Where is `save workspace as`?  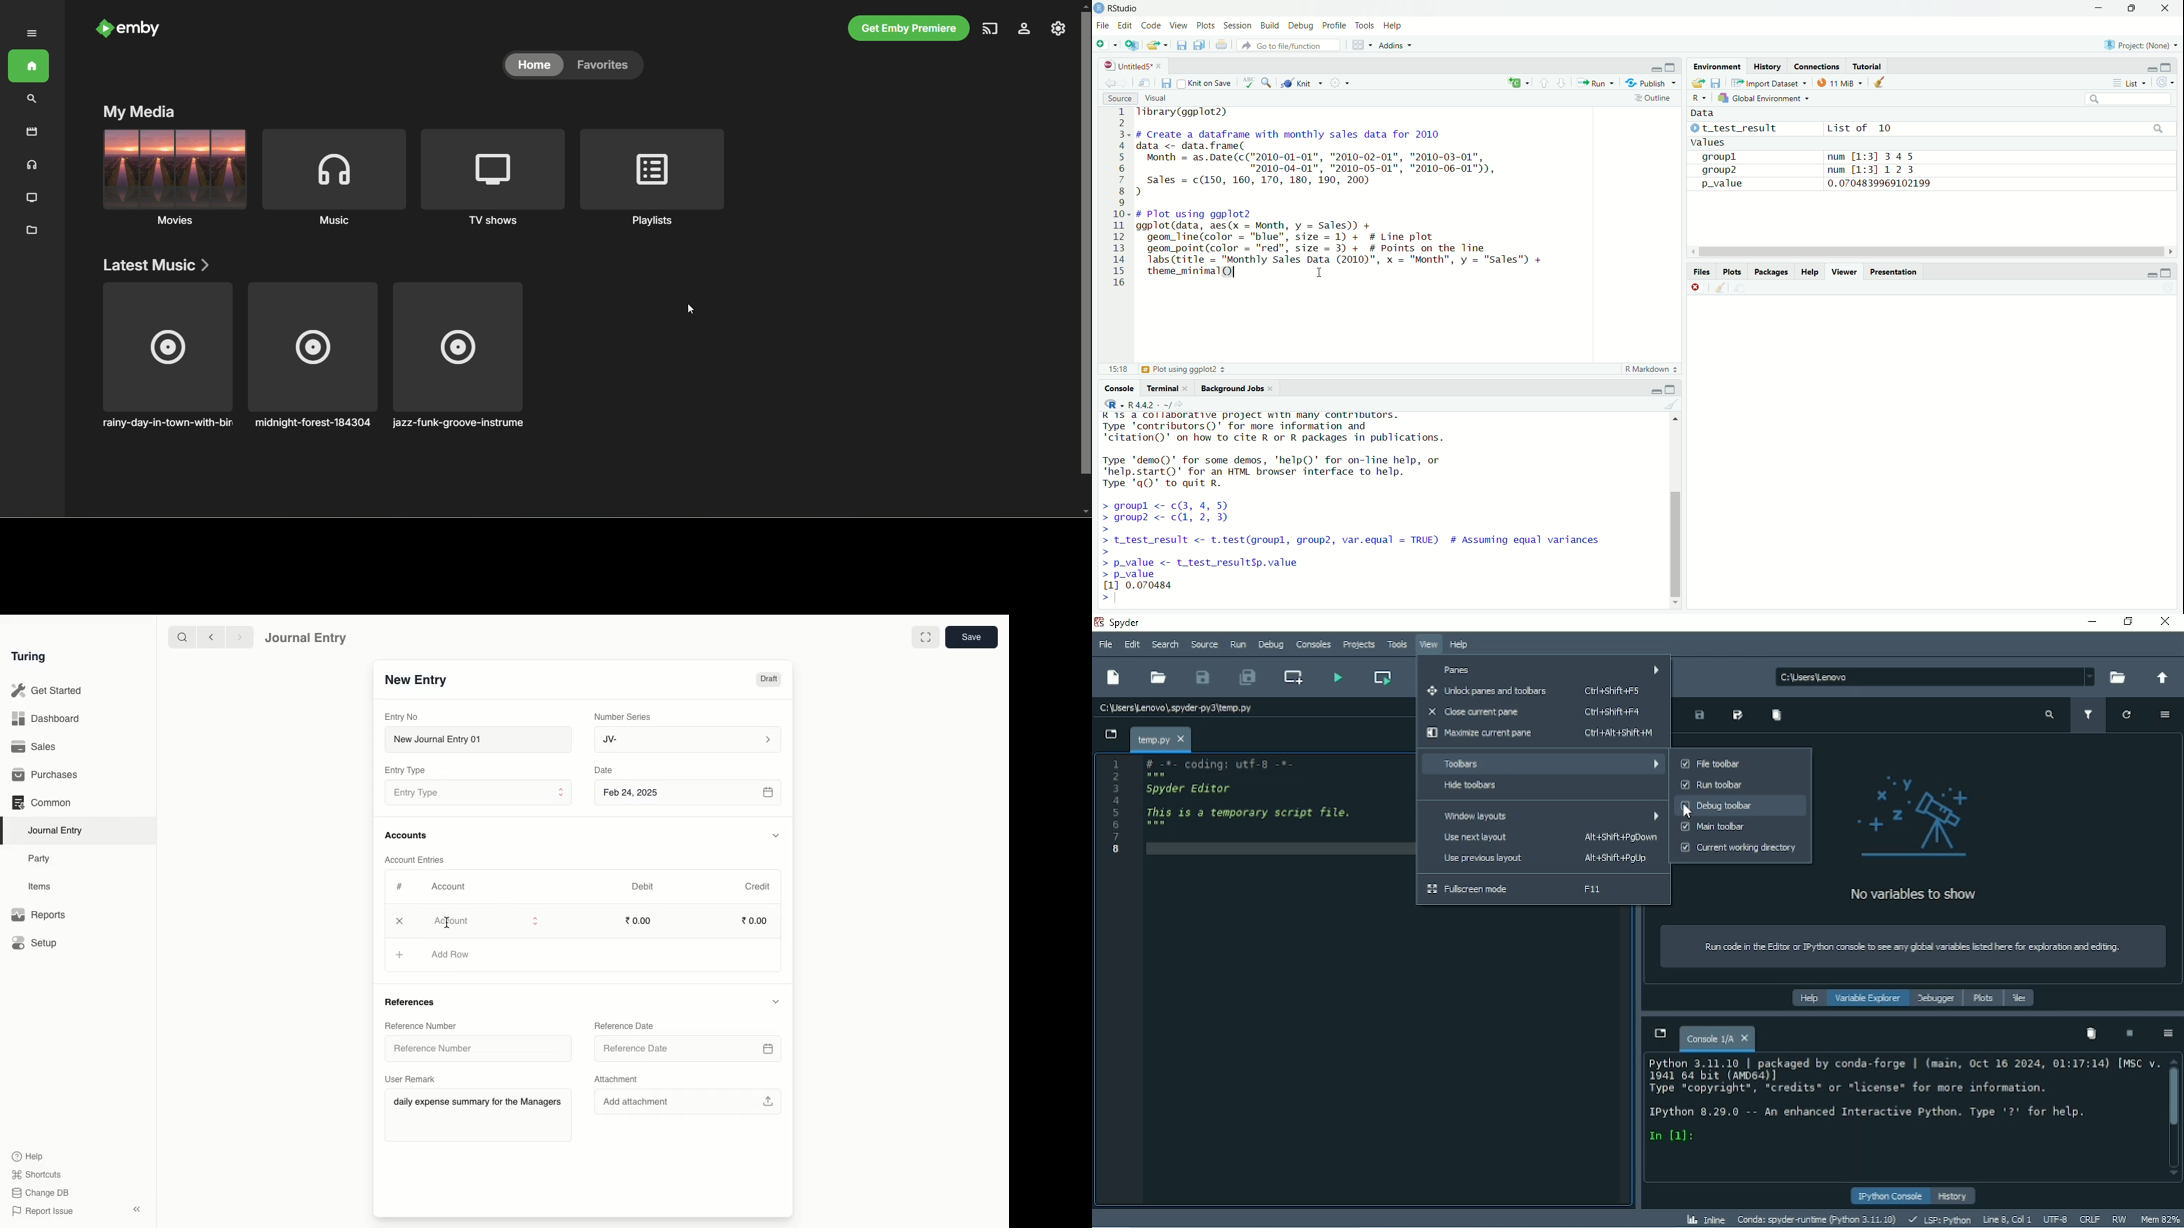 save workspace as is located at coordinates (1717, 83).